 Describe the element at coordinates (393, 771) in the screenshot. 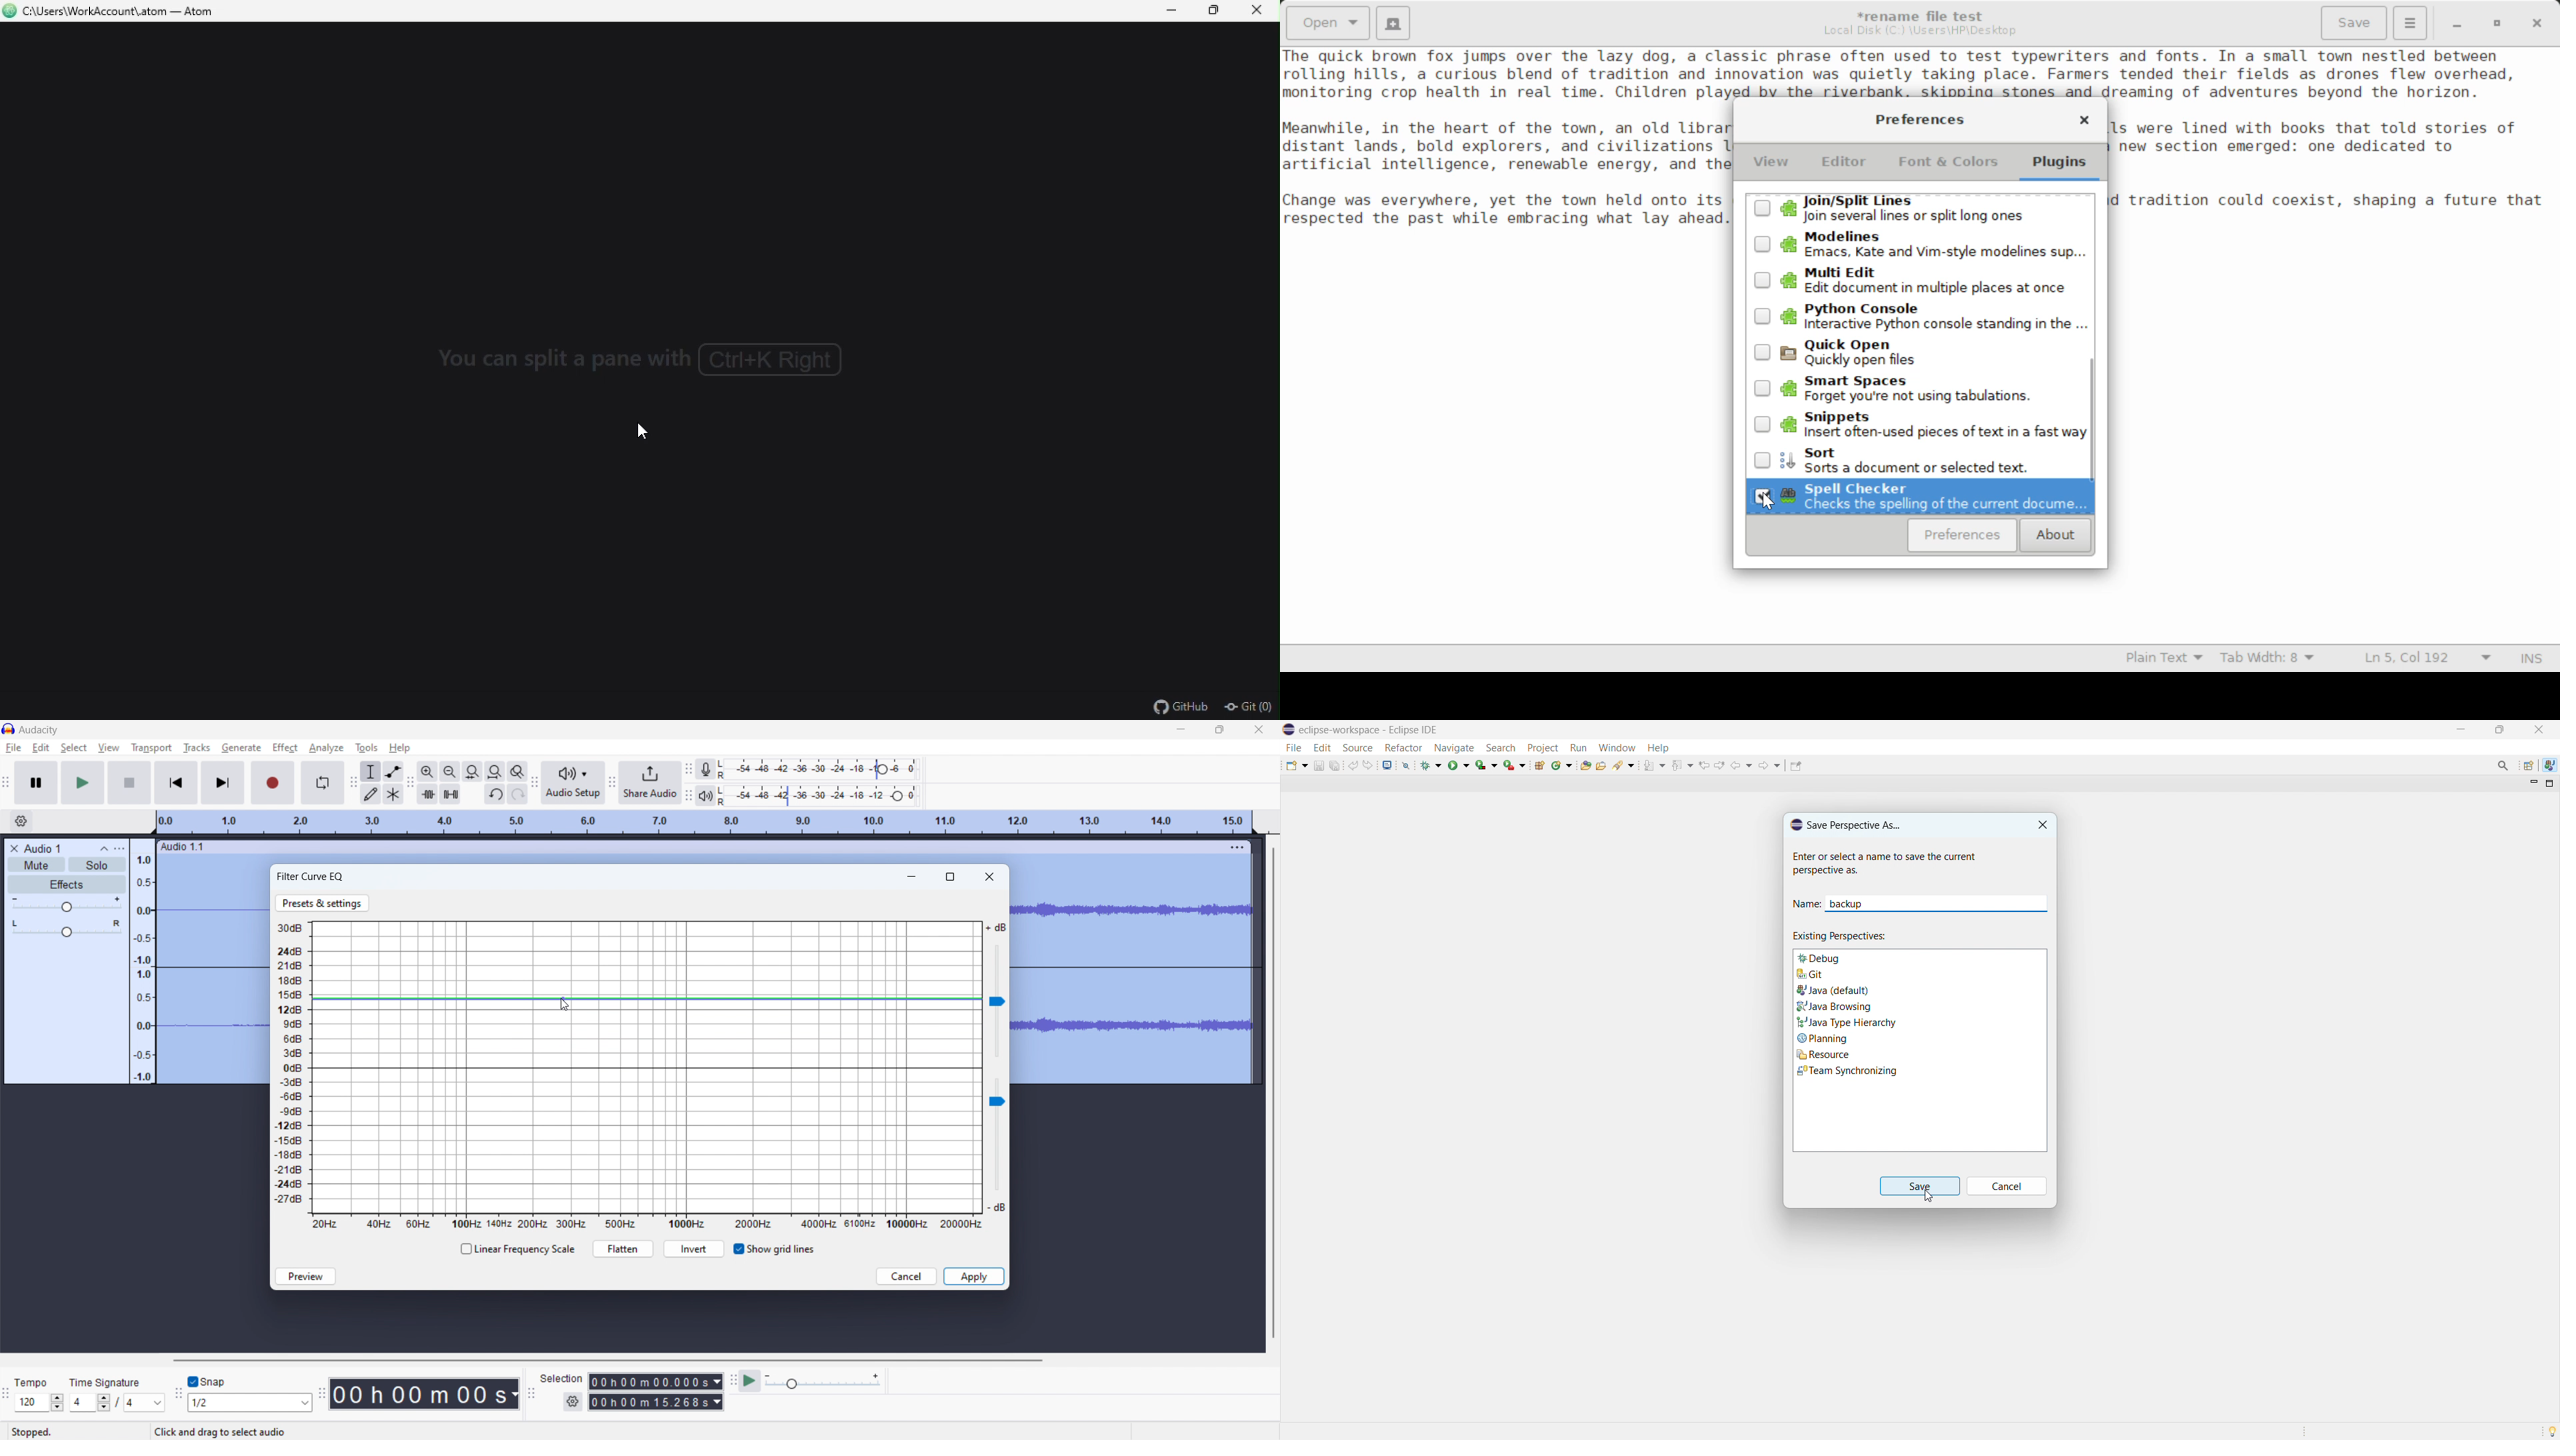

I see `envelop tool` at that location.